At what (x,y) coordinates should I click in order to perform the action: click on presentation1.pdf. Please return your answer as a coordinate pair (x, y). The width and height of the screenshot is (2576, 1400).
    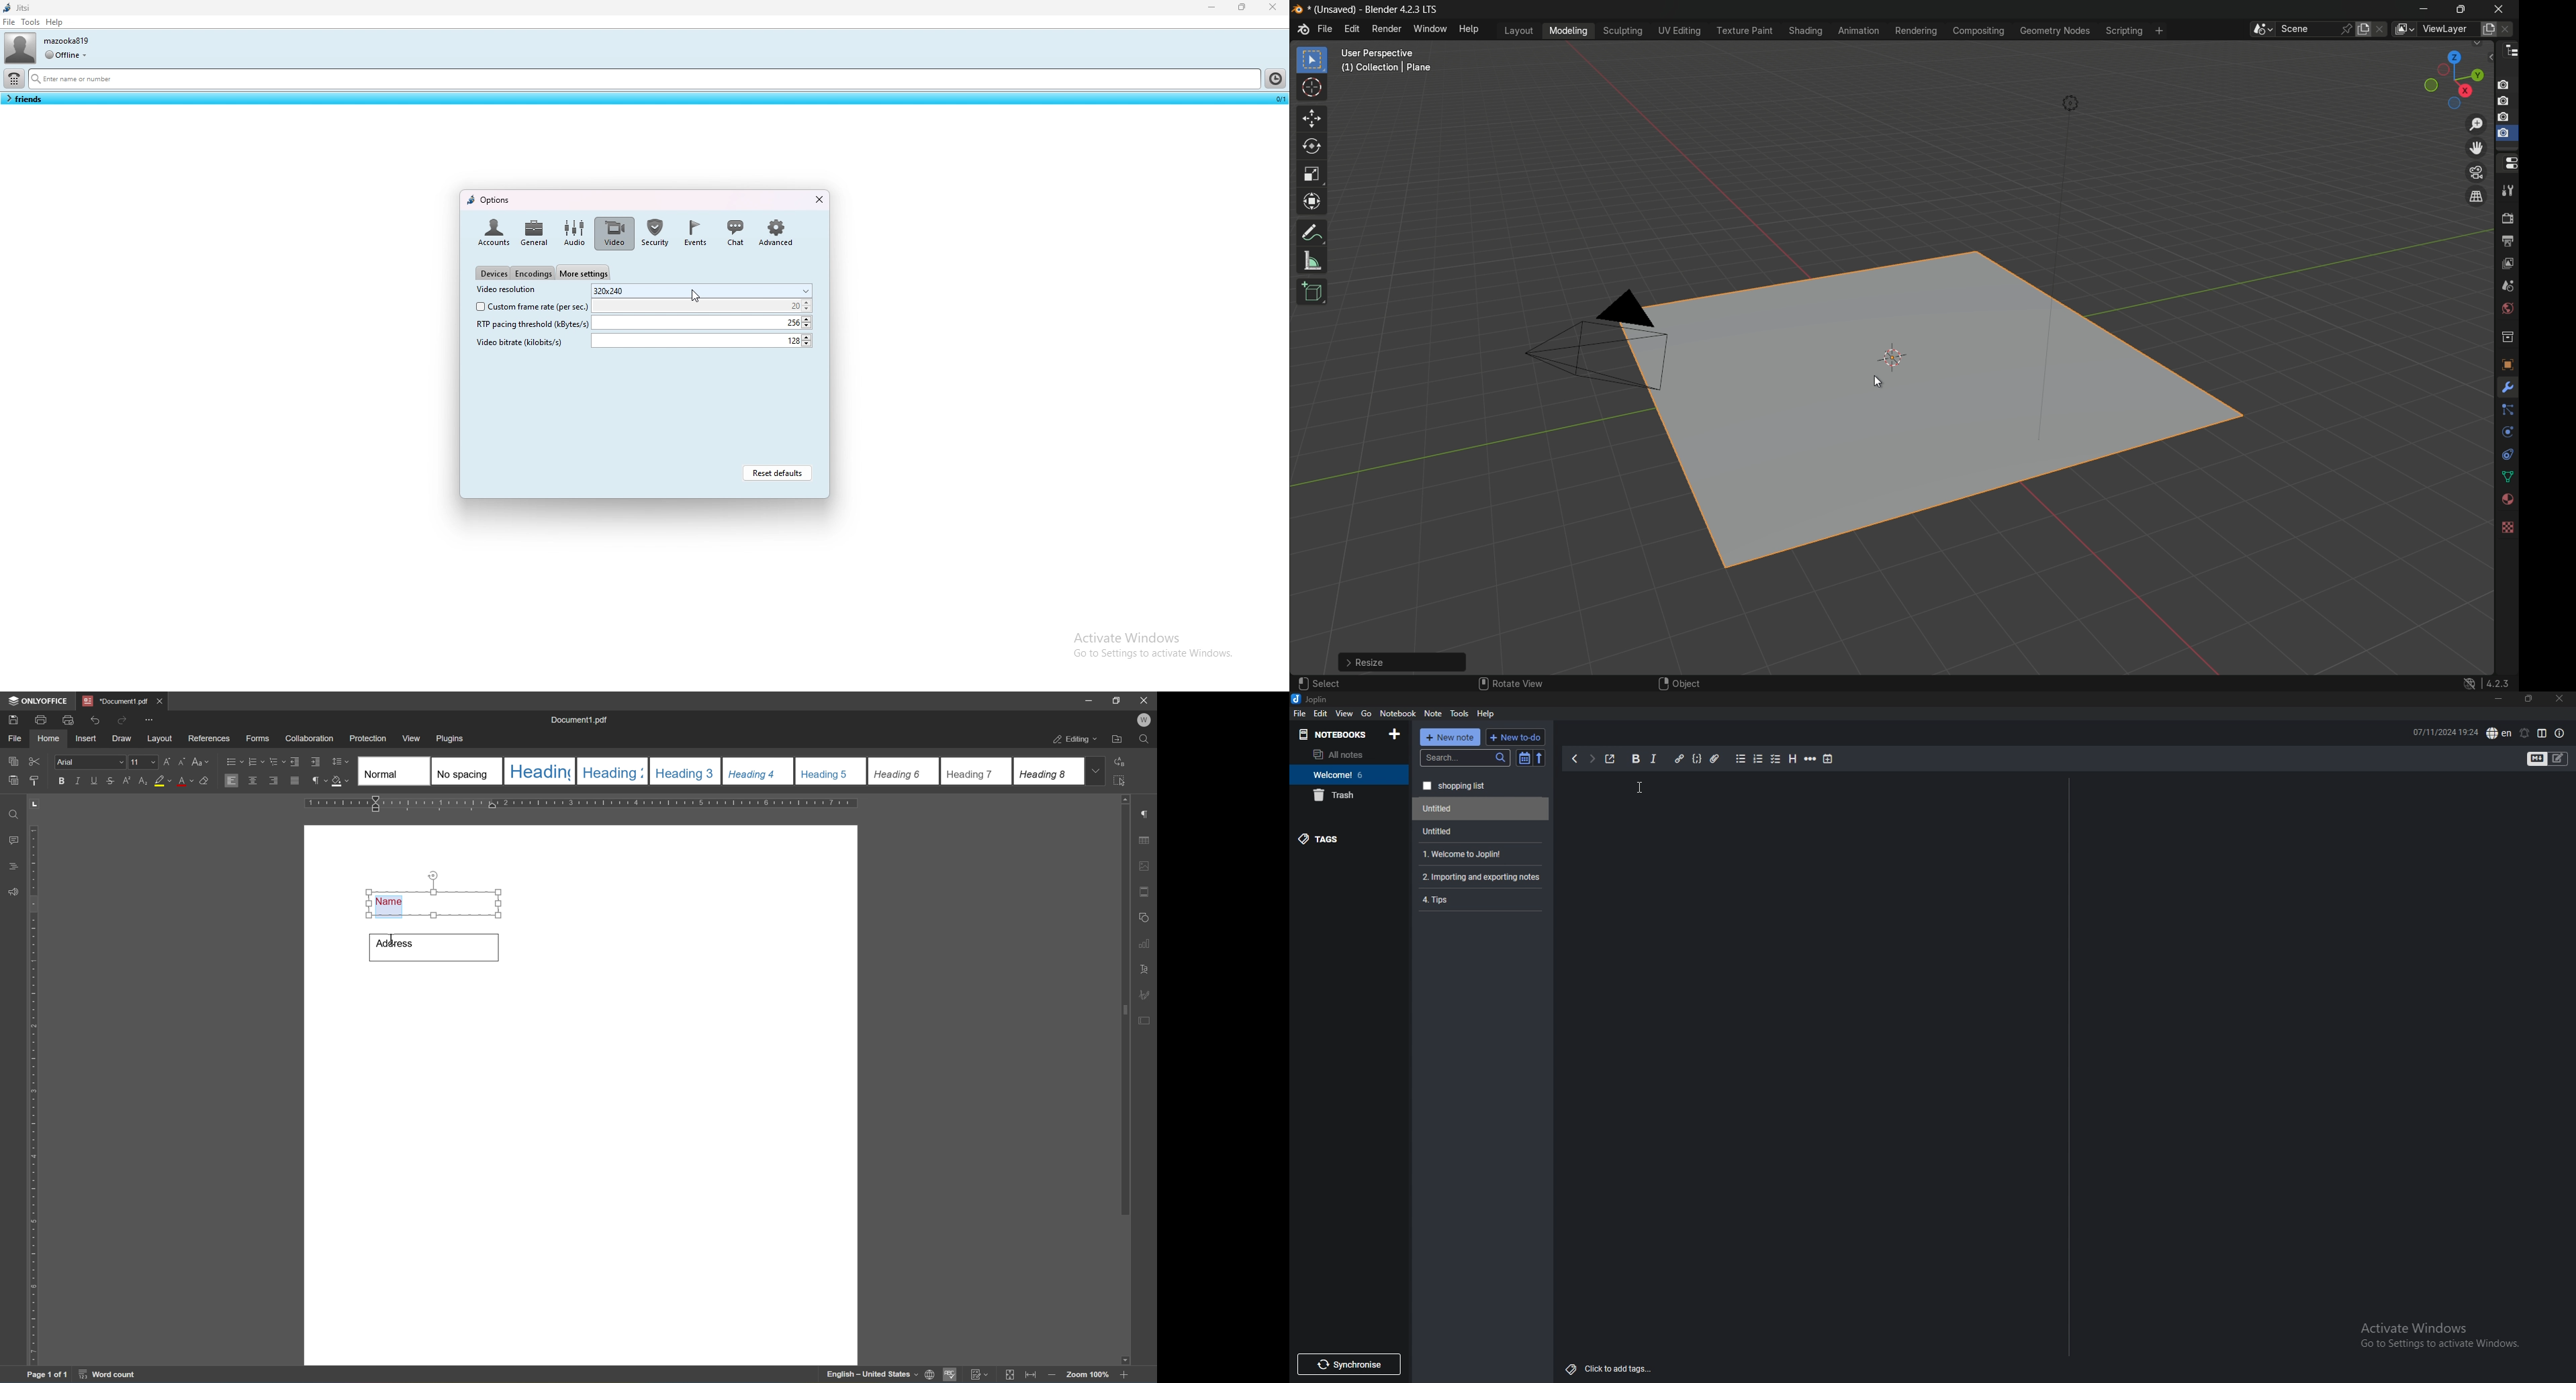
    Looking at the image, I should click on (114, 701).